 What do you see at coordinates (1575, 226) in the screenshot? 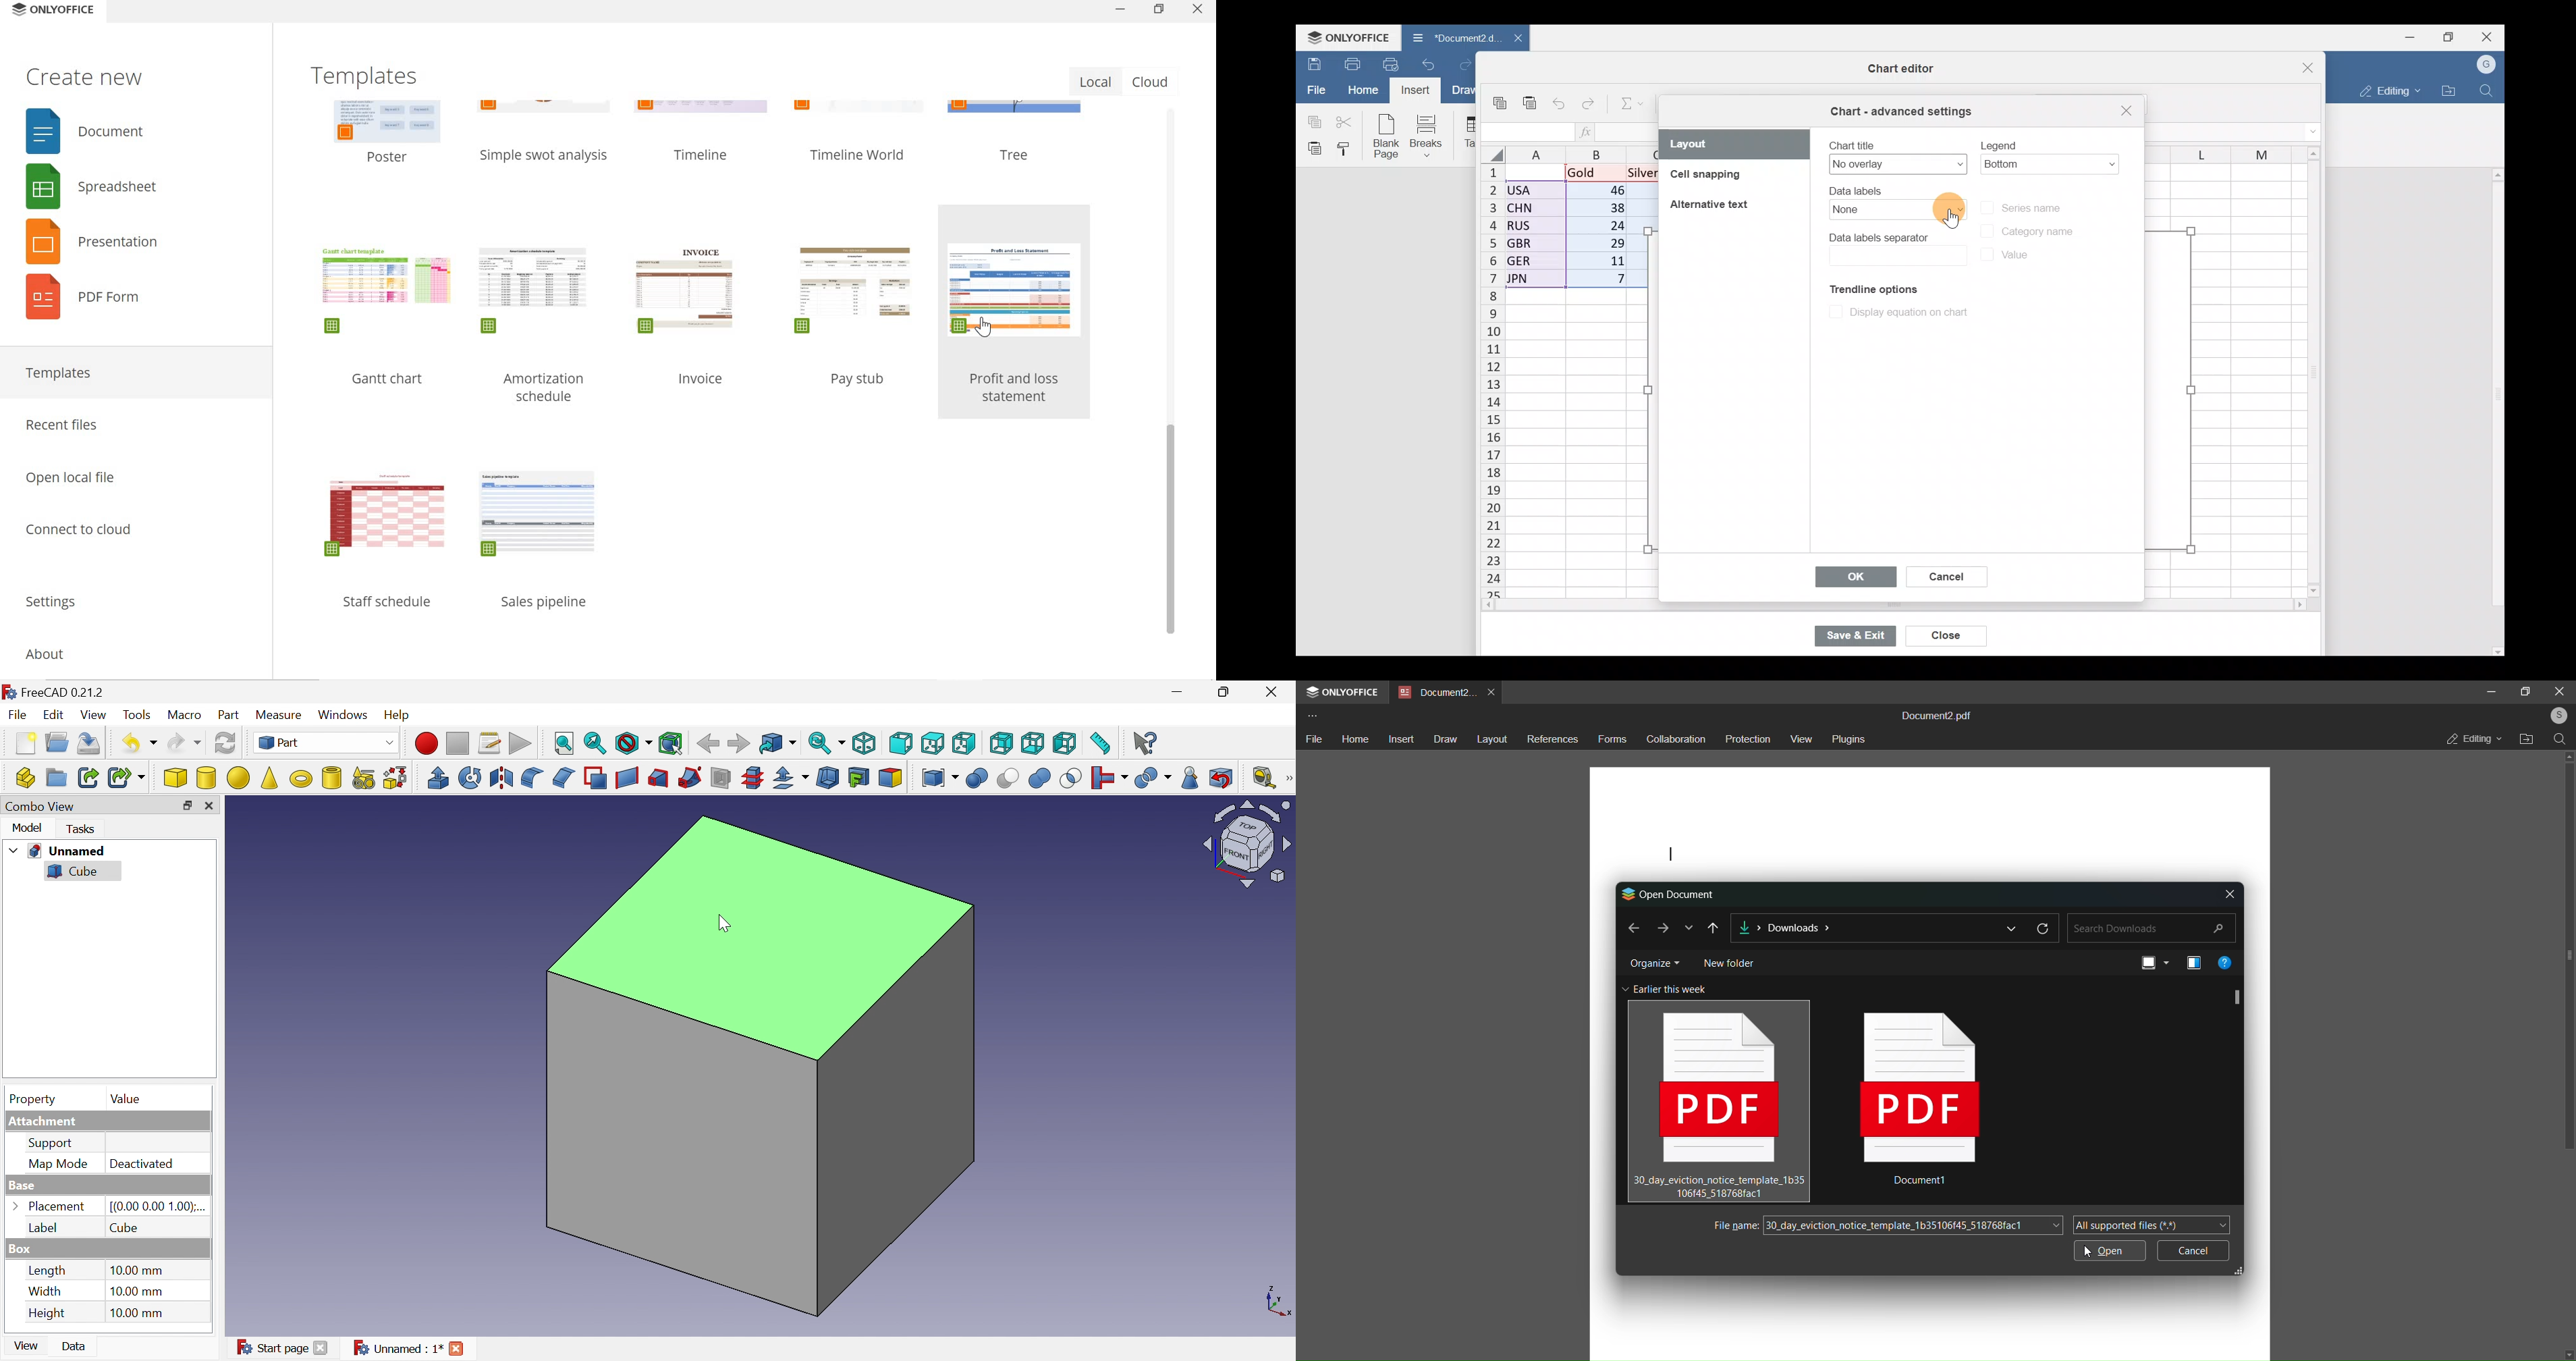
I see `Data` at bounding box center [1575, 226].